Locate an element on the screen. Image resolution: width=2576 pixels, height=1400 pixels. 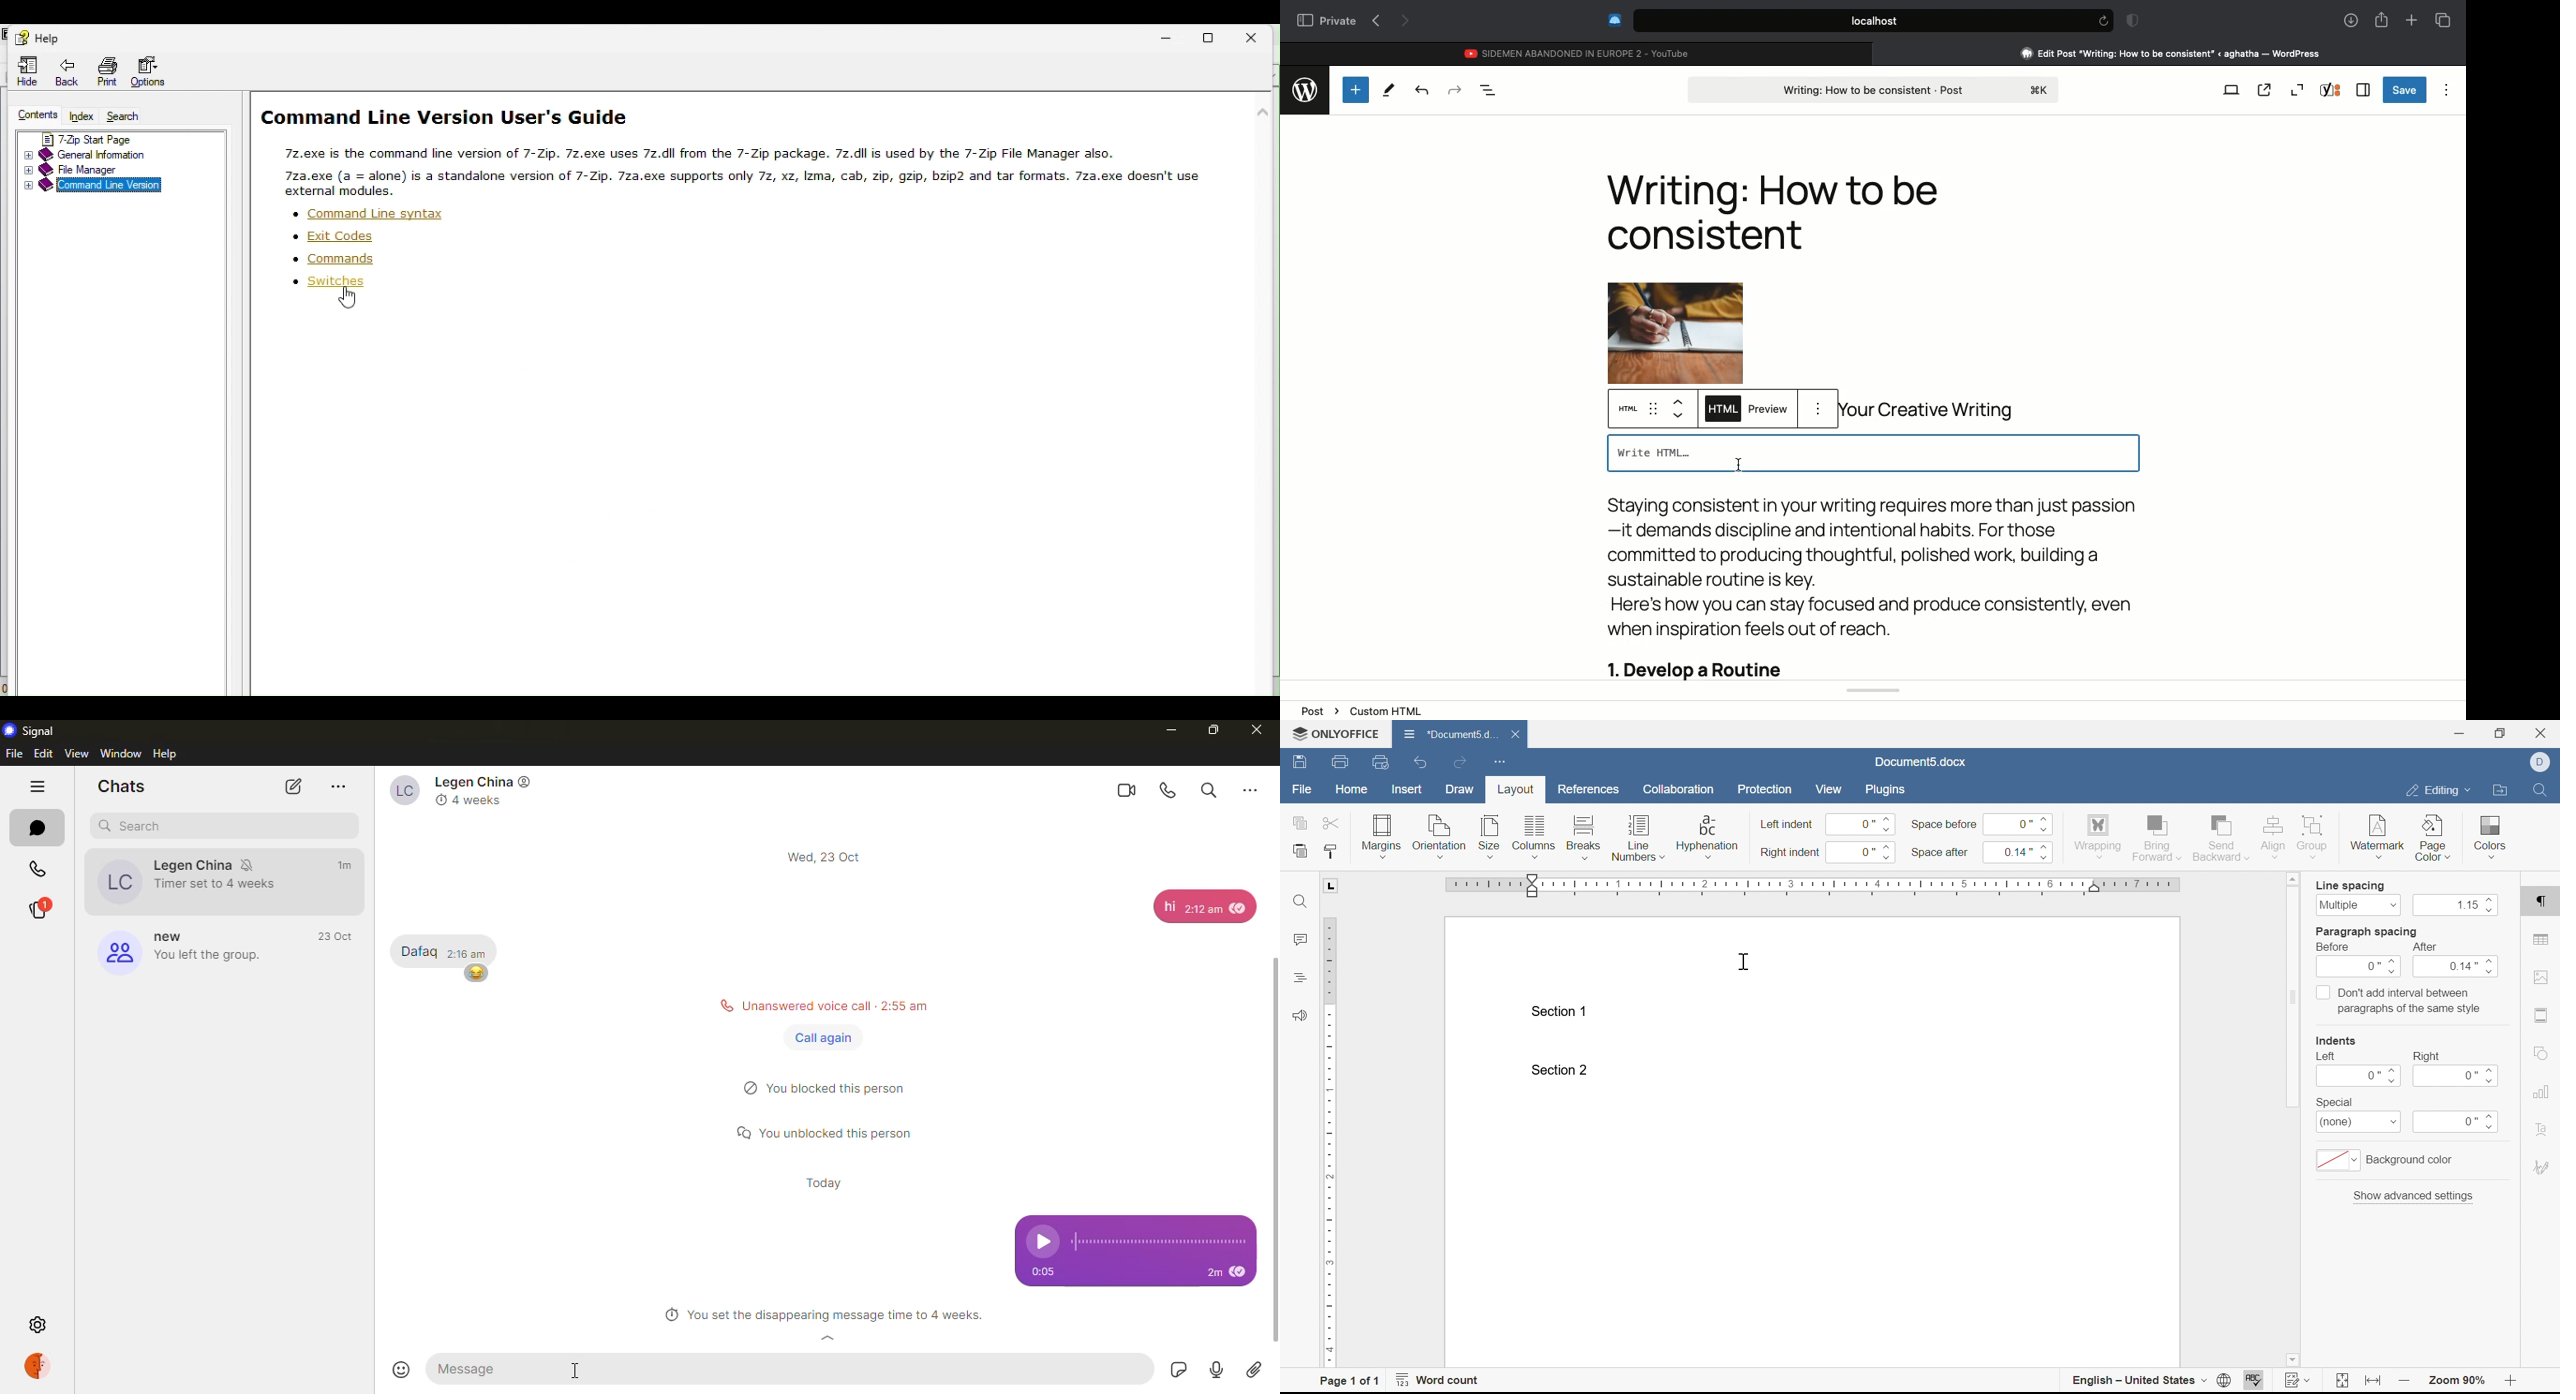
Restore is located at coordinates (1220, 37).